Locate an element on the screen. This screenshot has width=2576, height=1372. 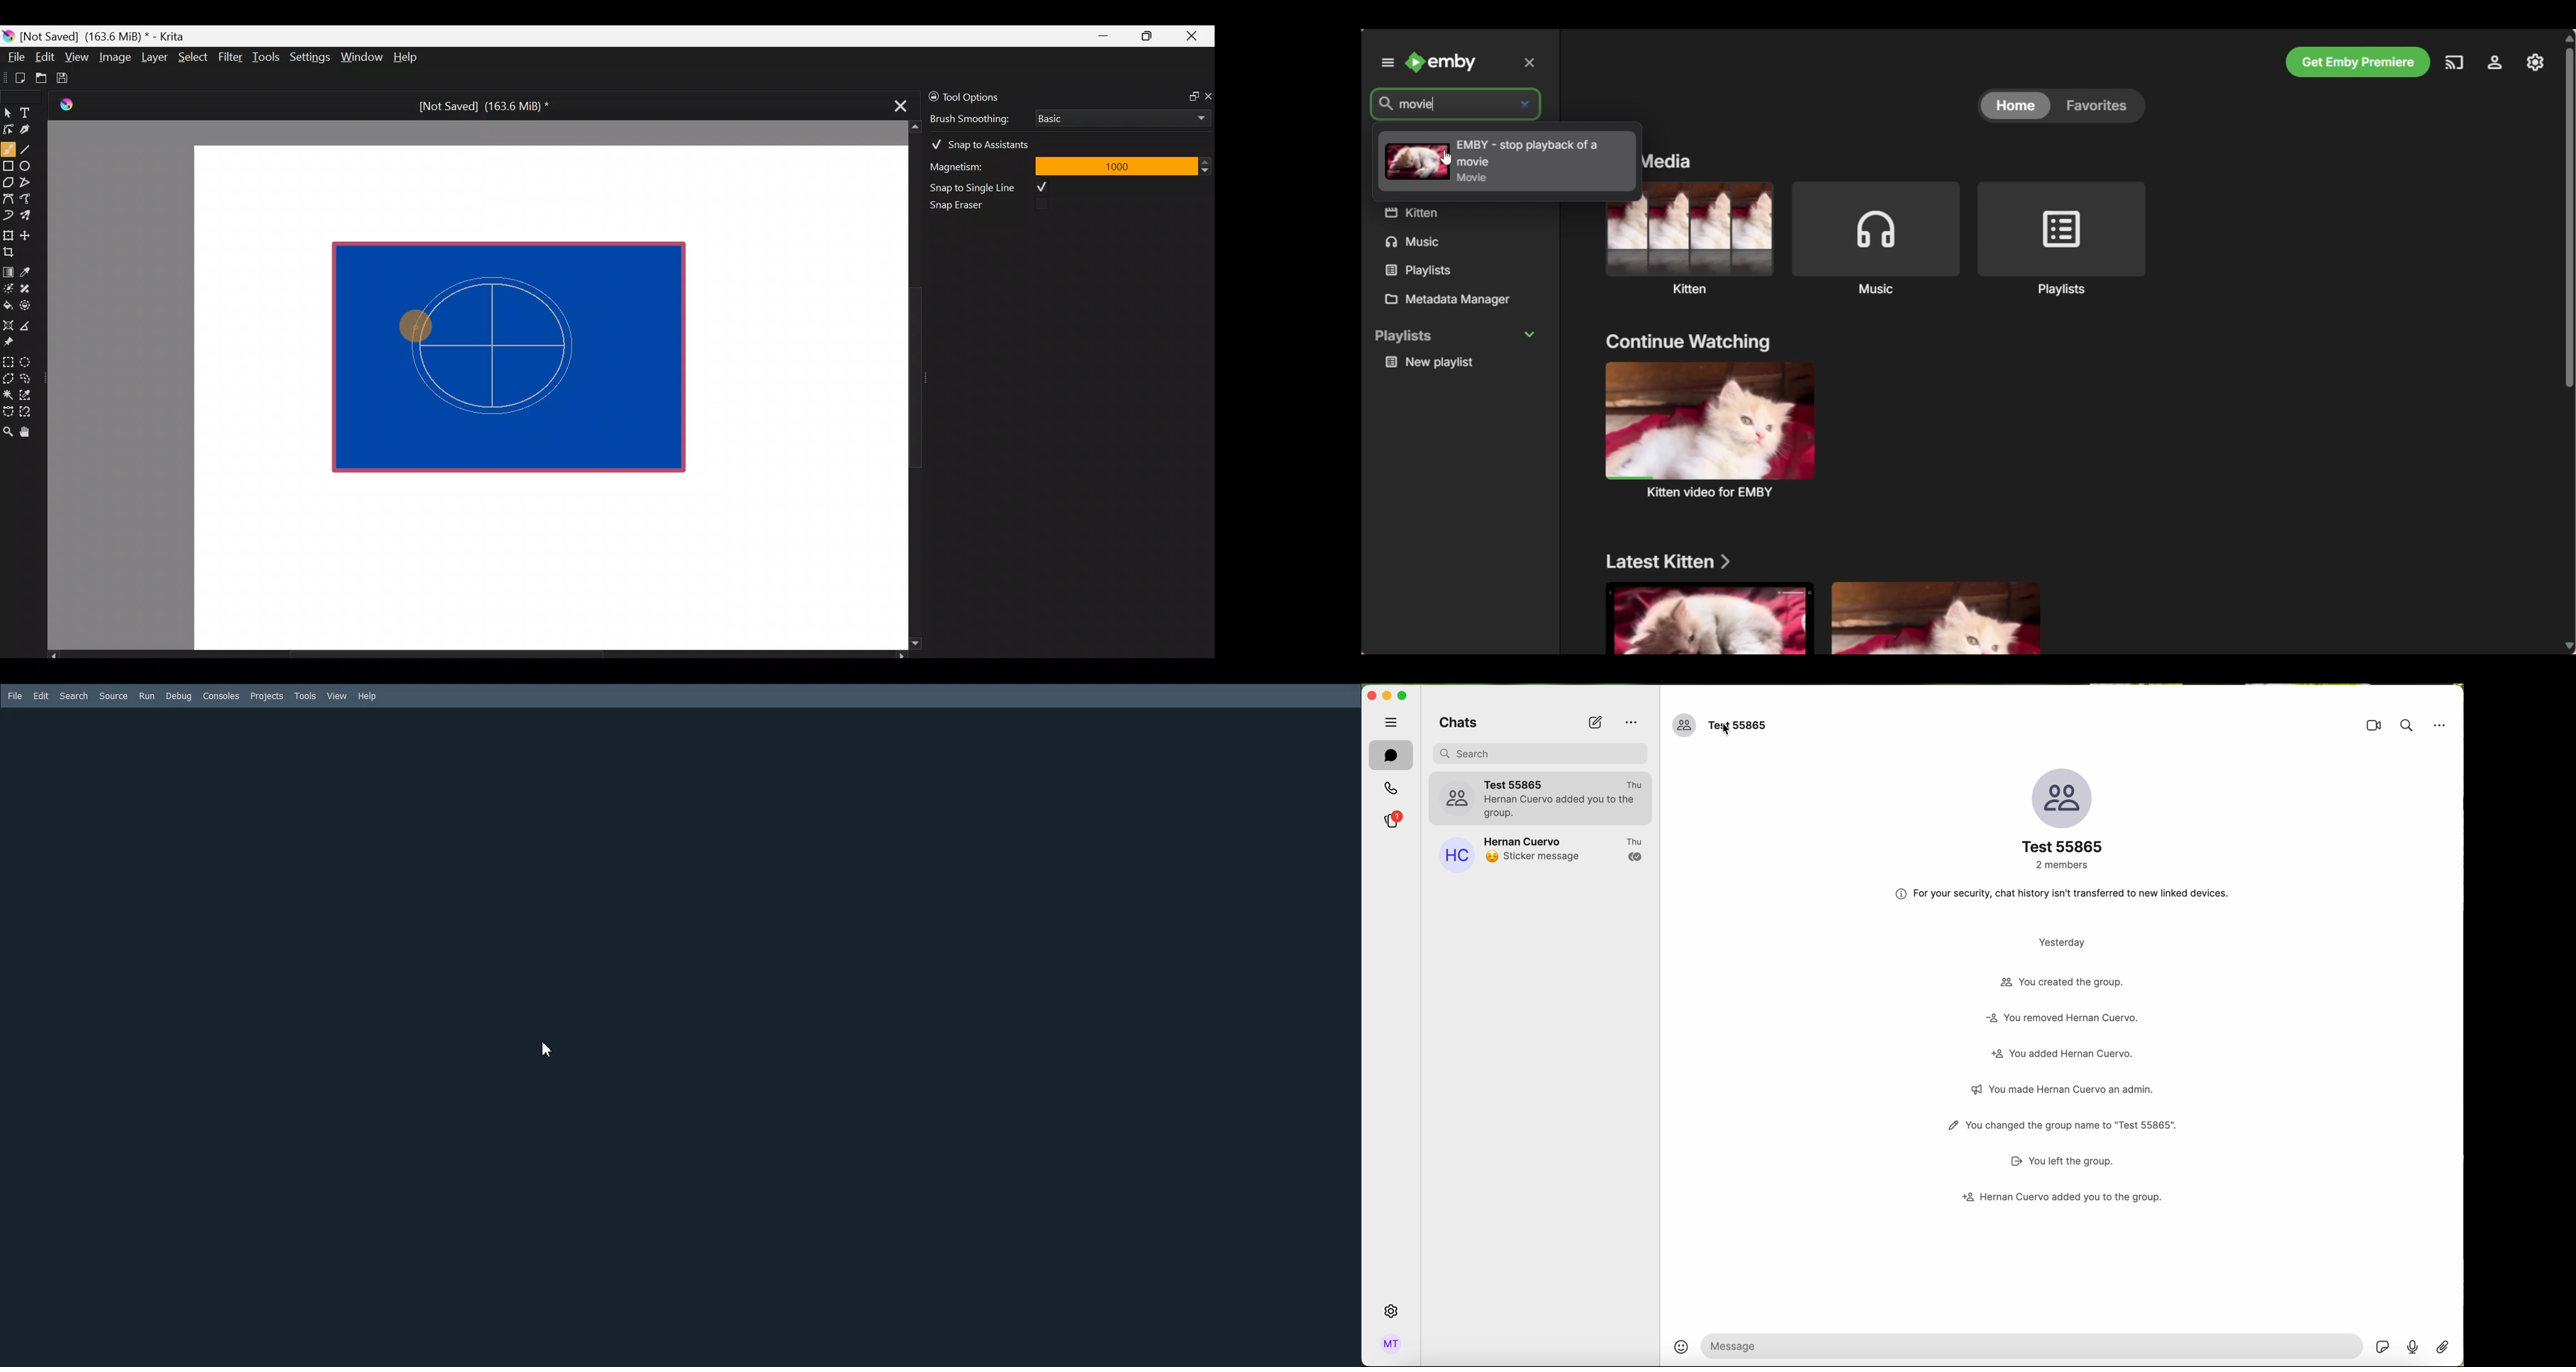
Edit shapes tool is located at coordinates (8, 128).